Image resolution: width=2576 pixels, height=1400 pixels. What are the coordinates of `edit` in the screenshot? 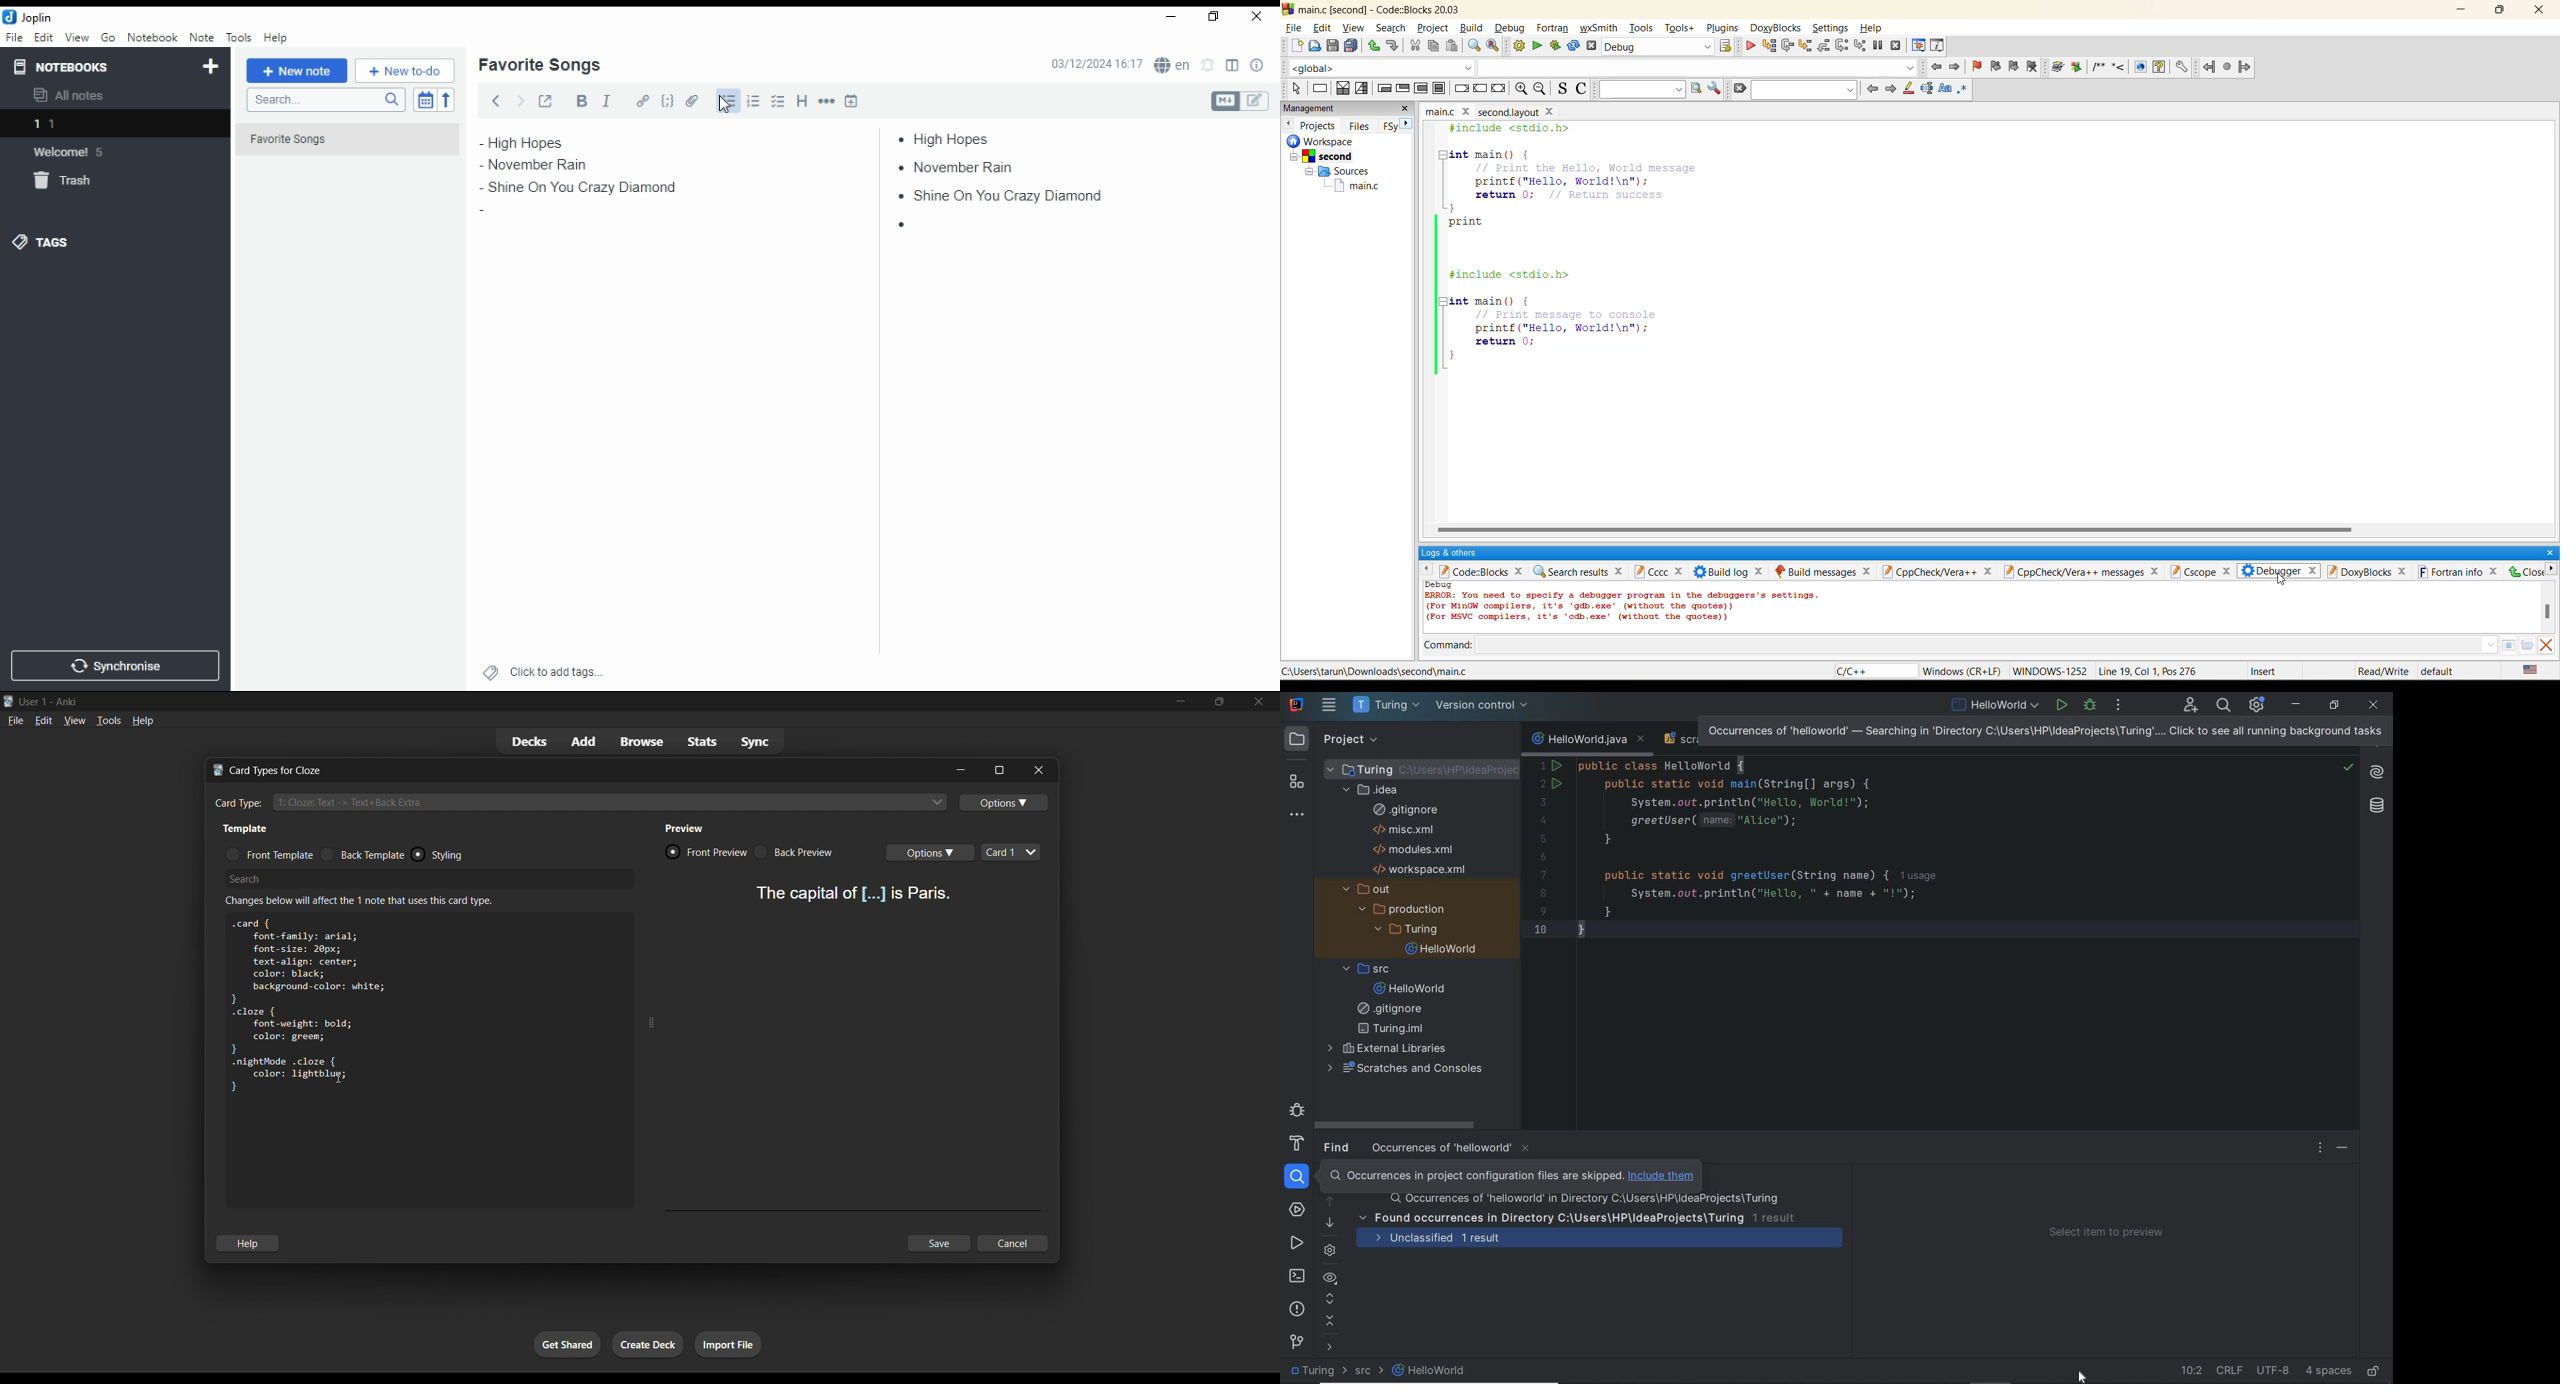 It's located at (43, 36).